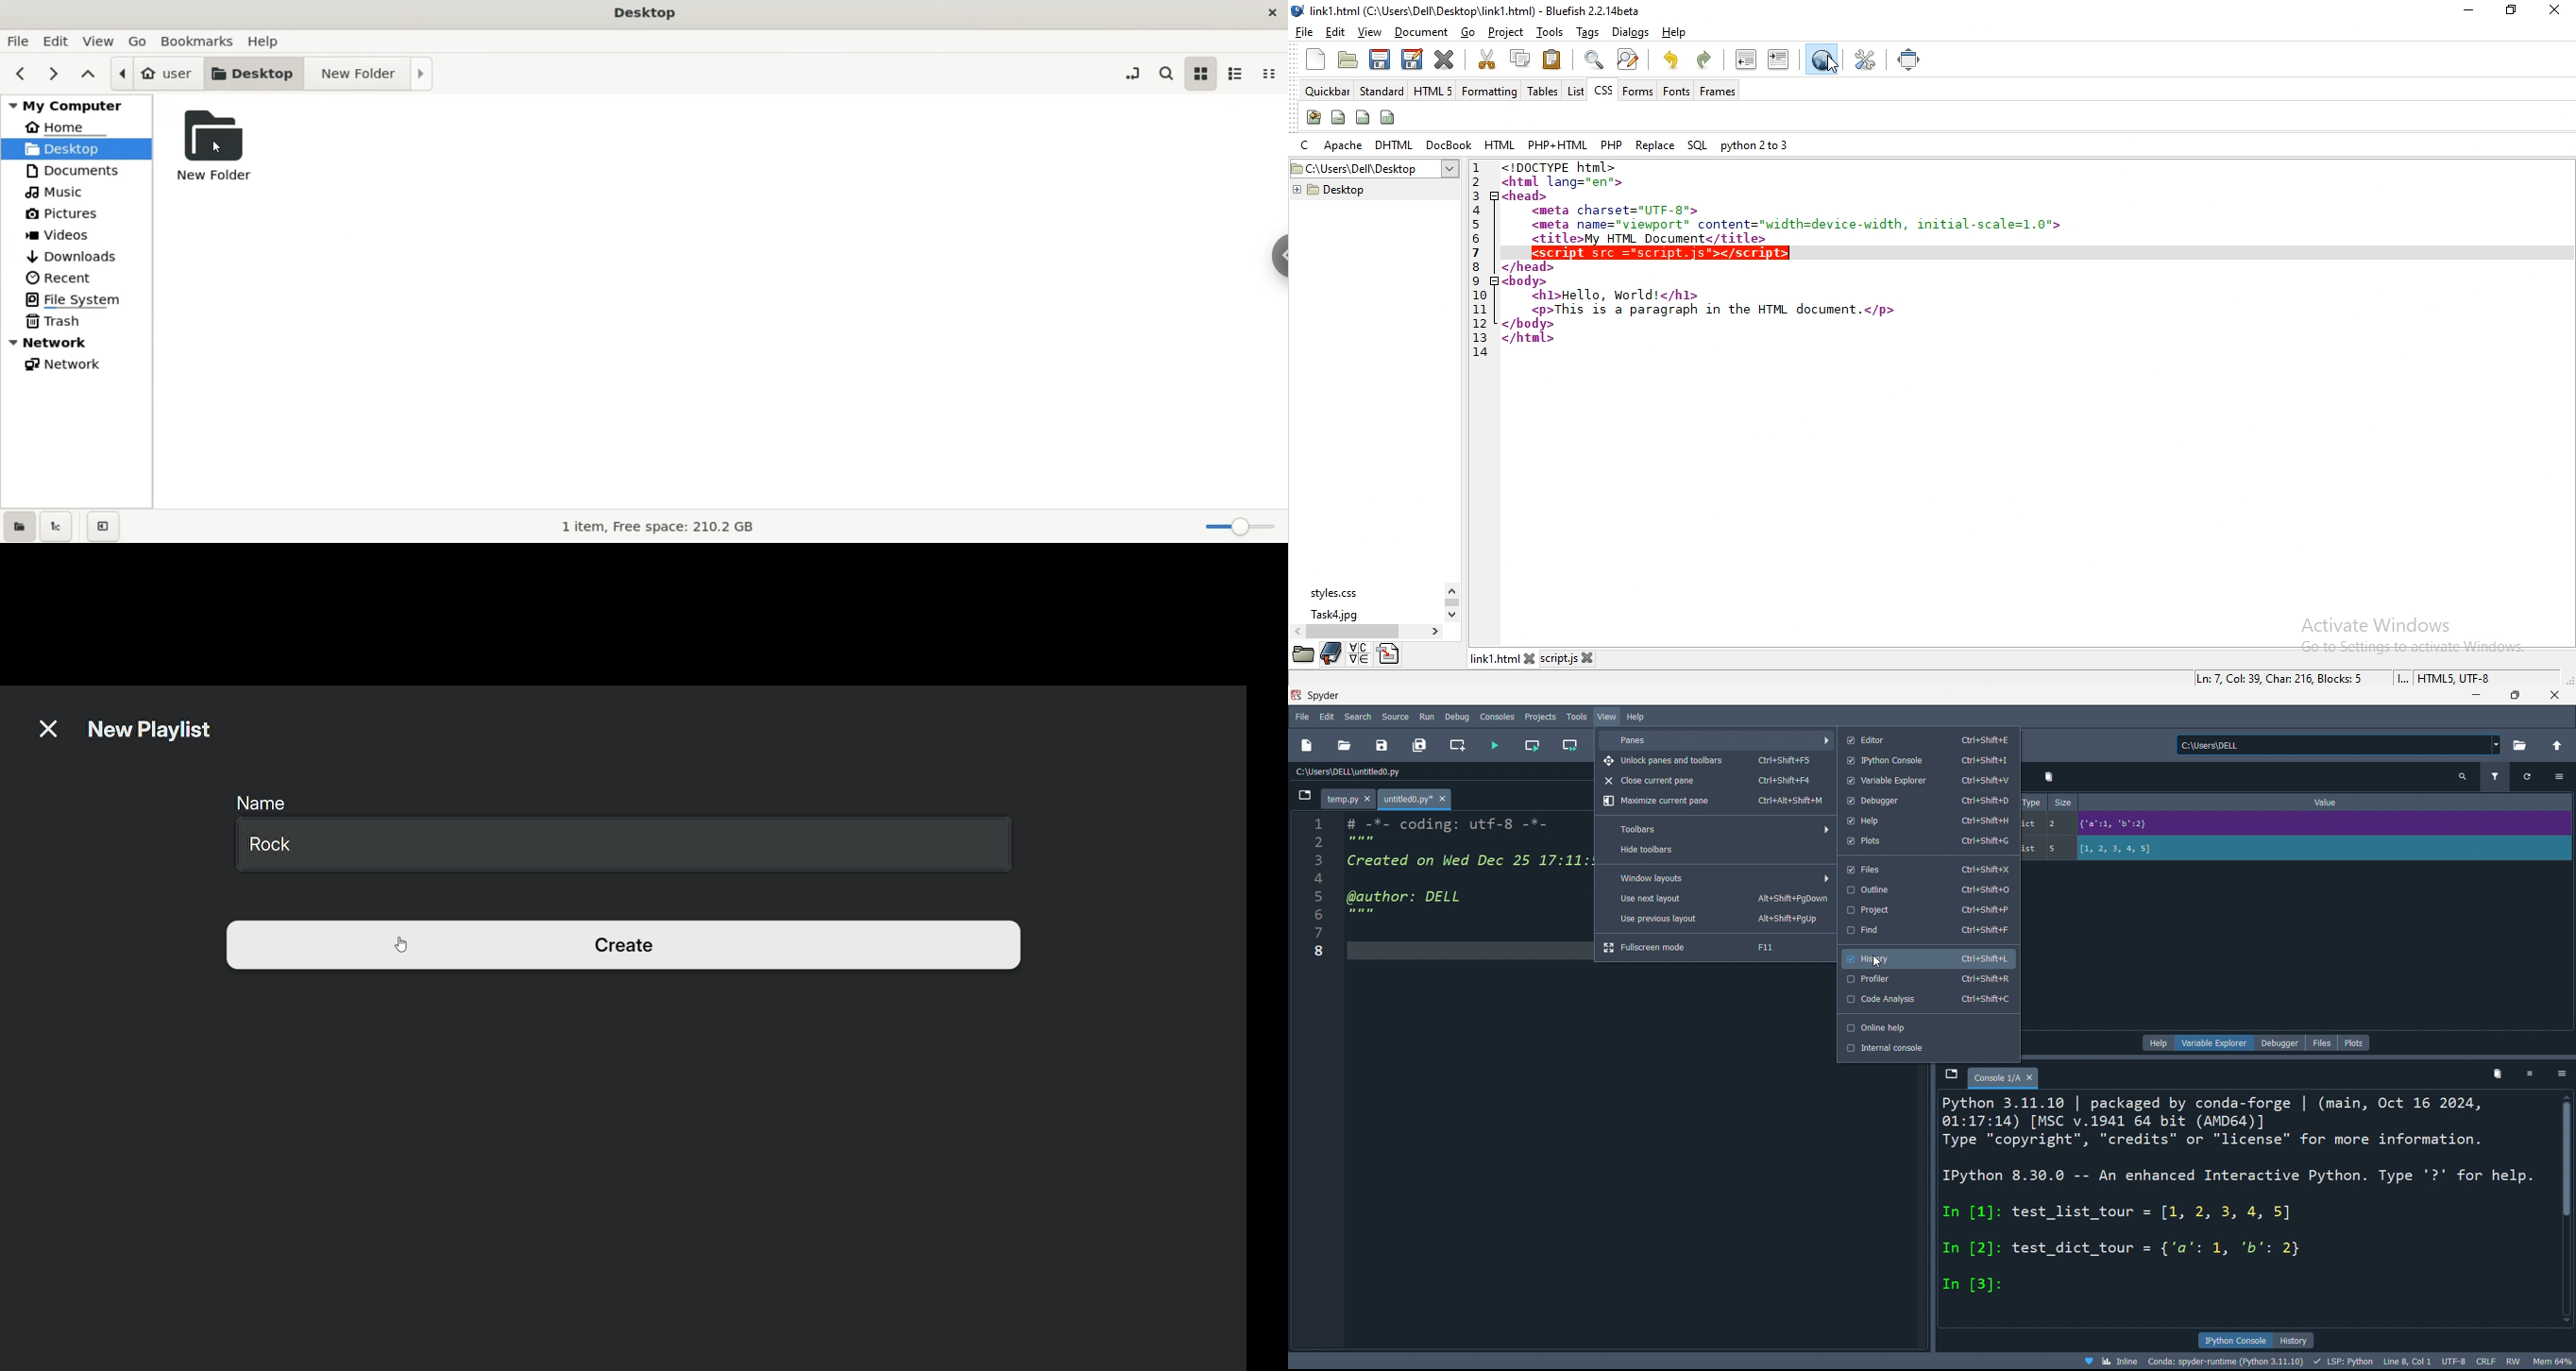  Describe the element at coordinates (1558, 144) in the screenshot. I see `php + html` at that location.